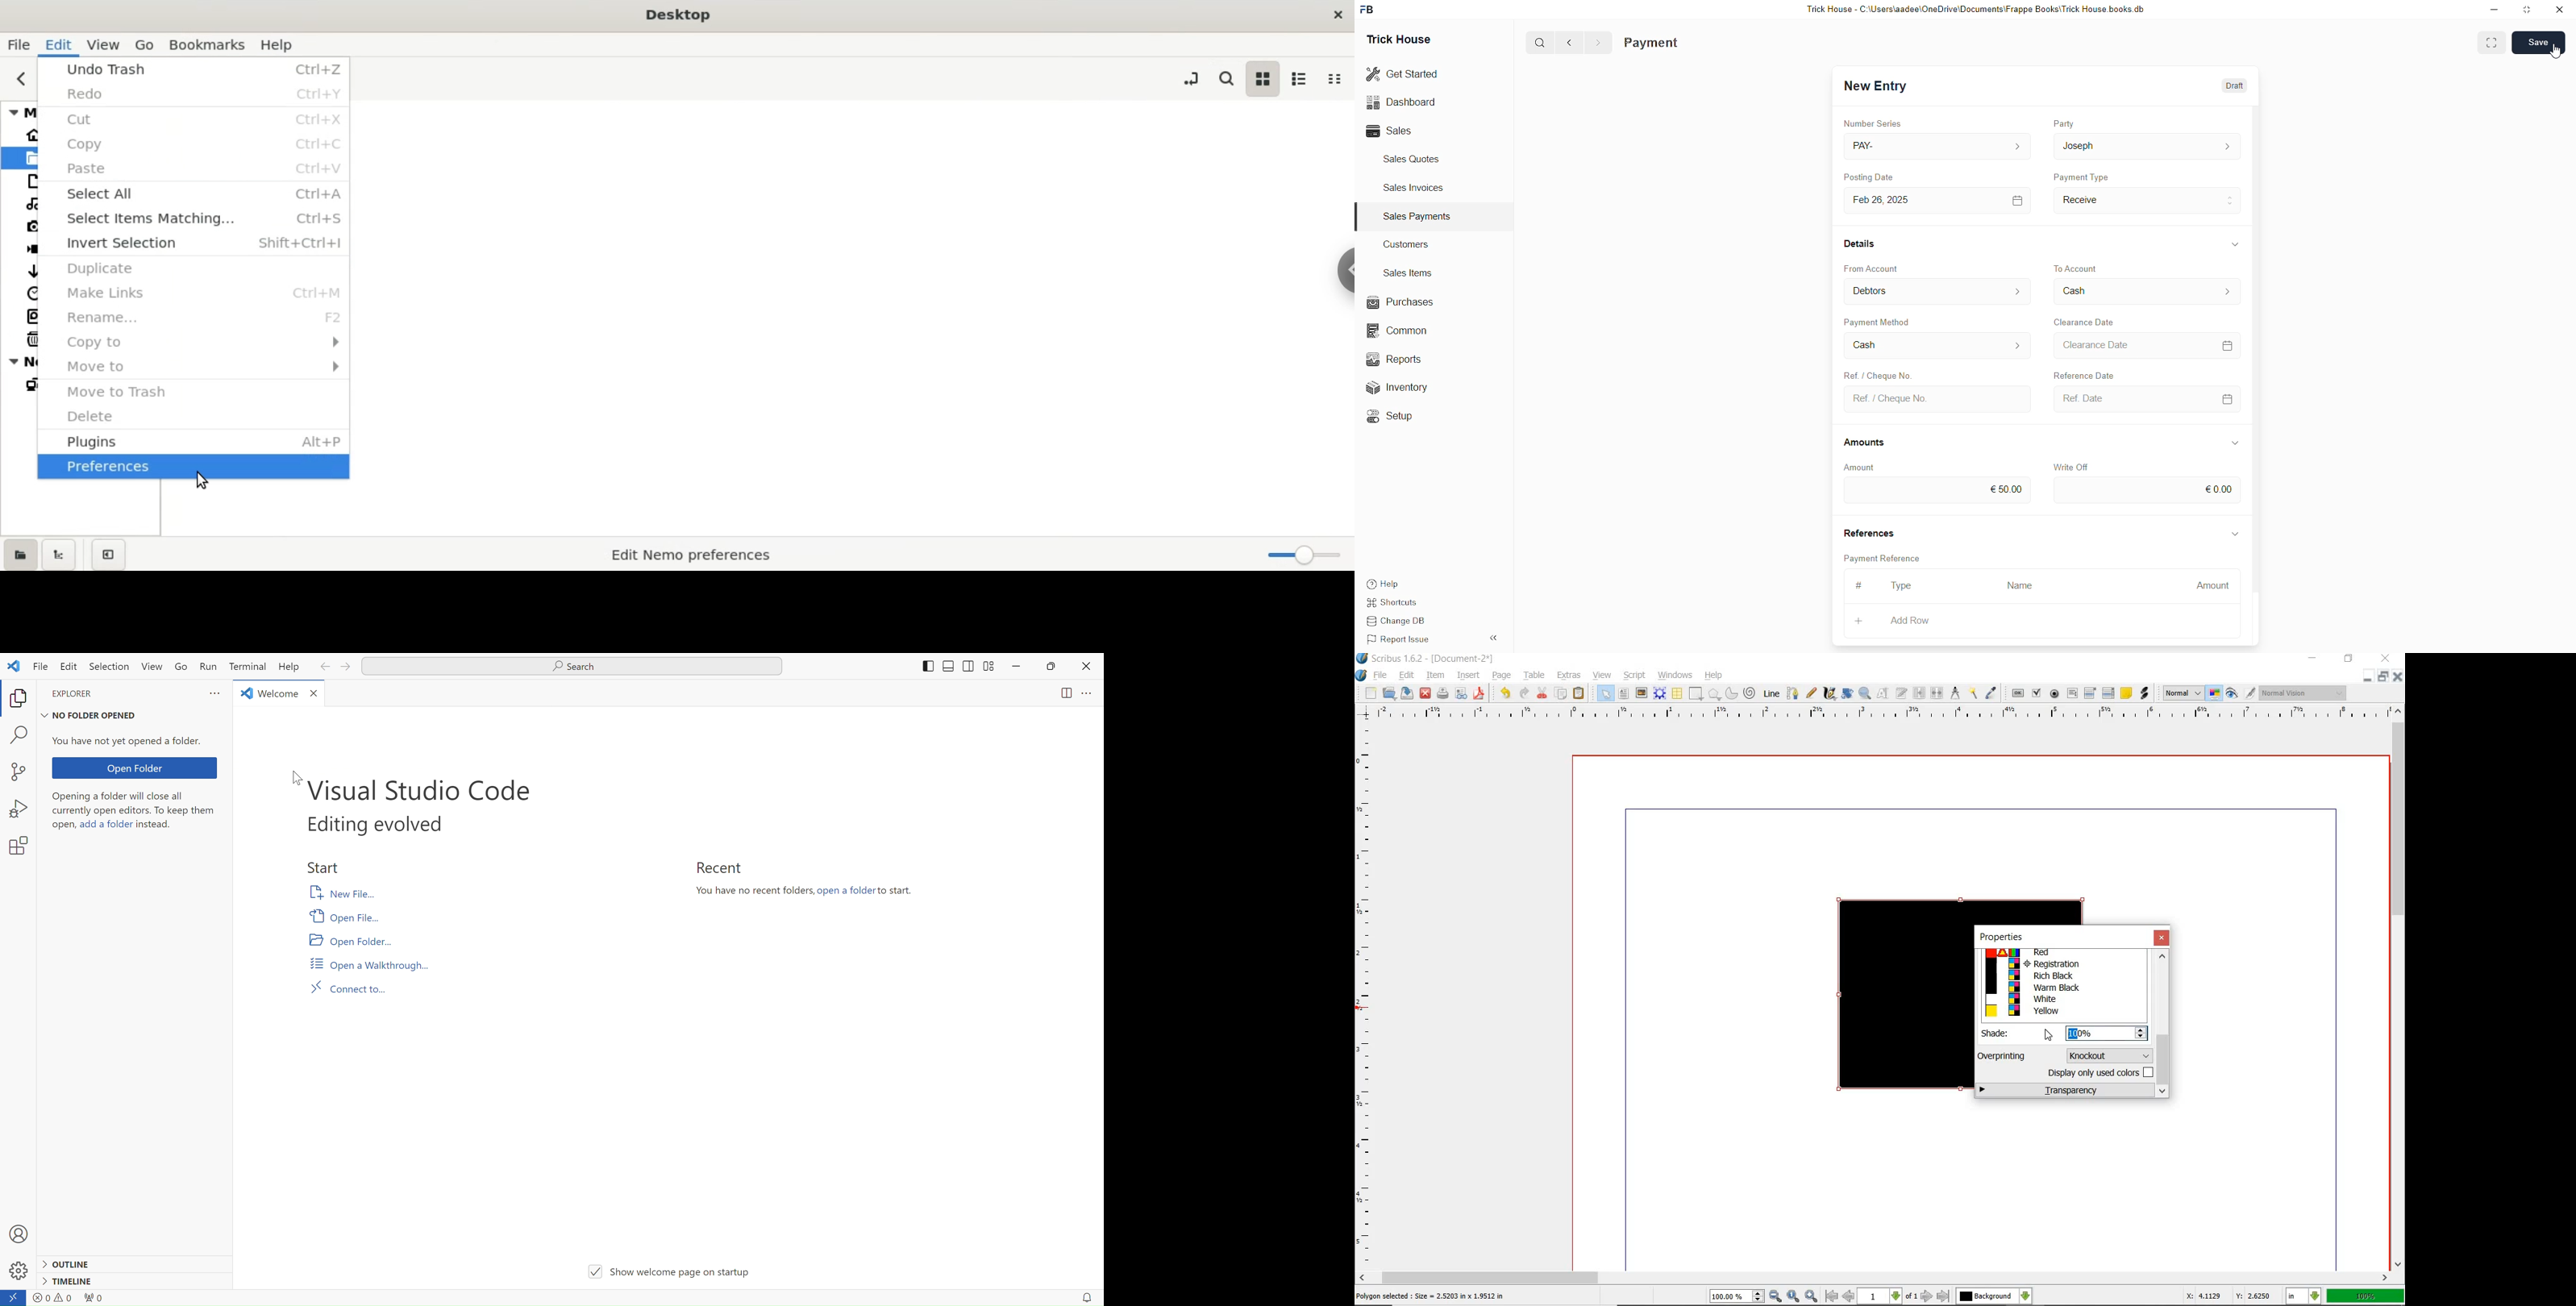  Describe the element at coordinates (1829, 694) in the screenshot. I see `calligraphic line` at that location.